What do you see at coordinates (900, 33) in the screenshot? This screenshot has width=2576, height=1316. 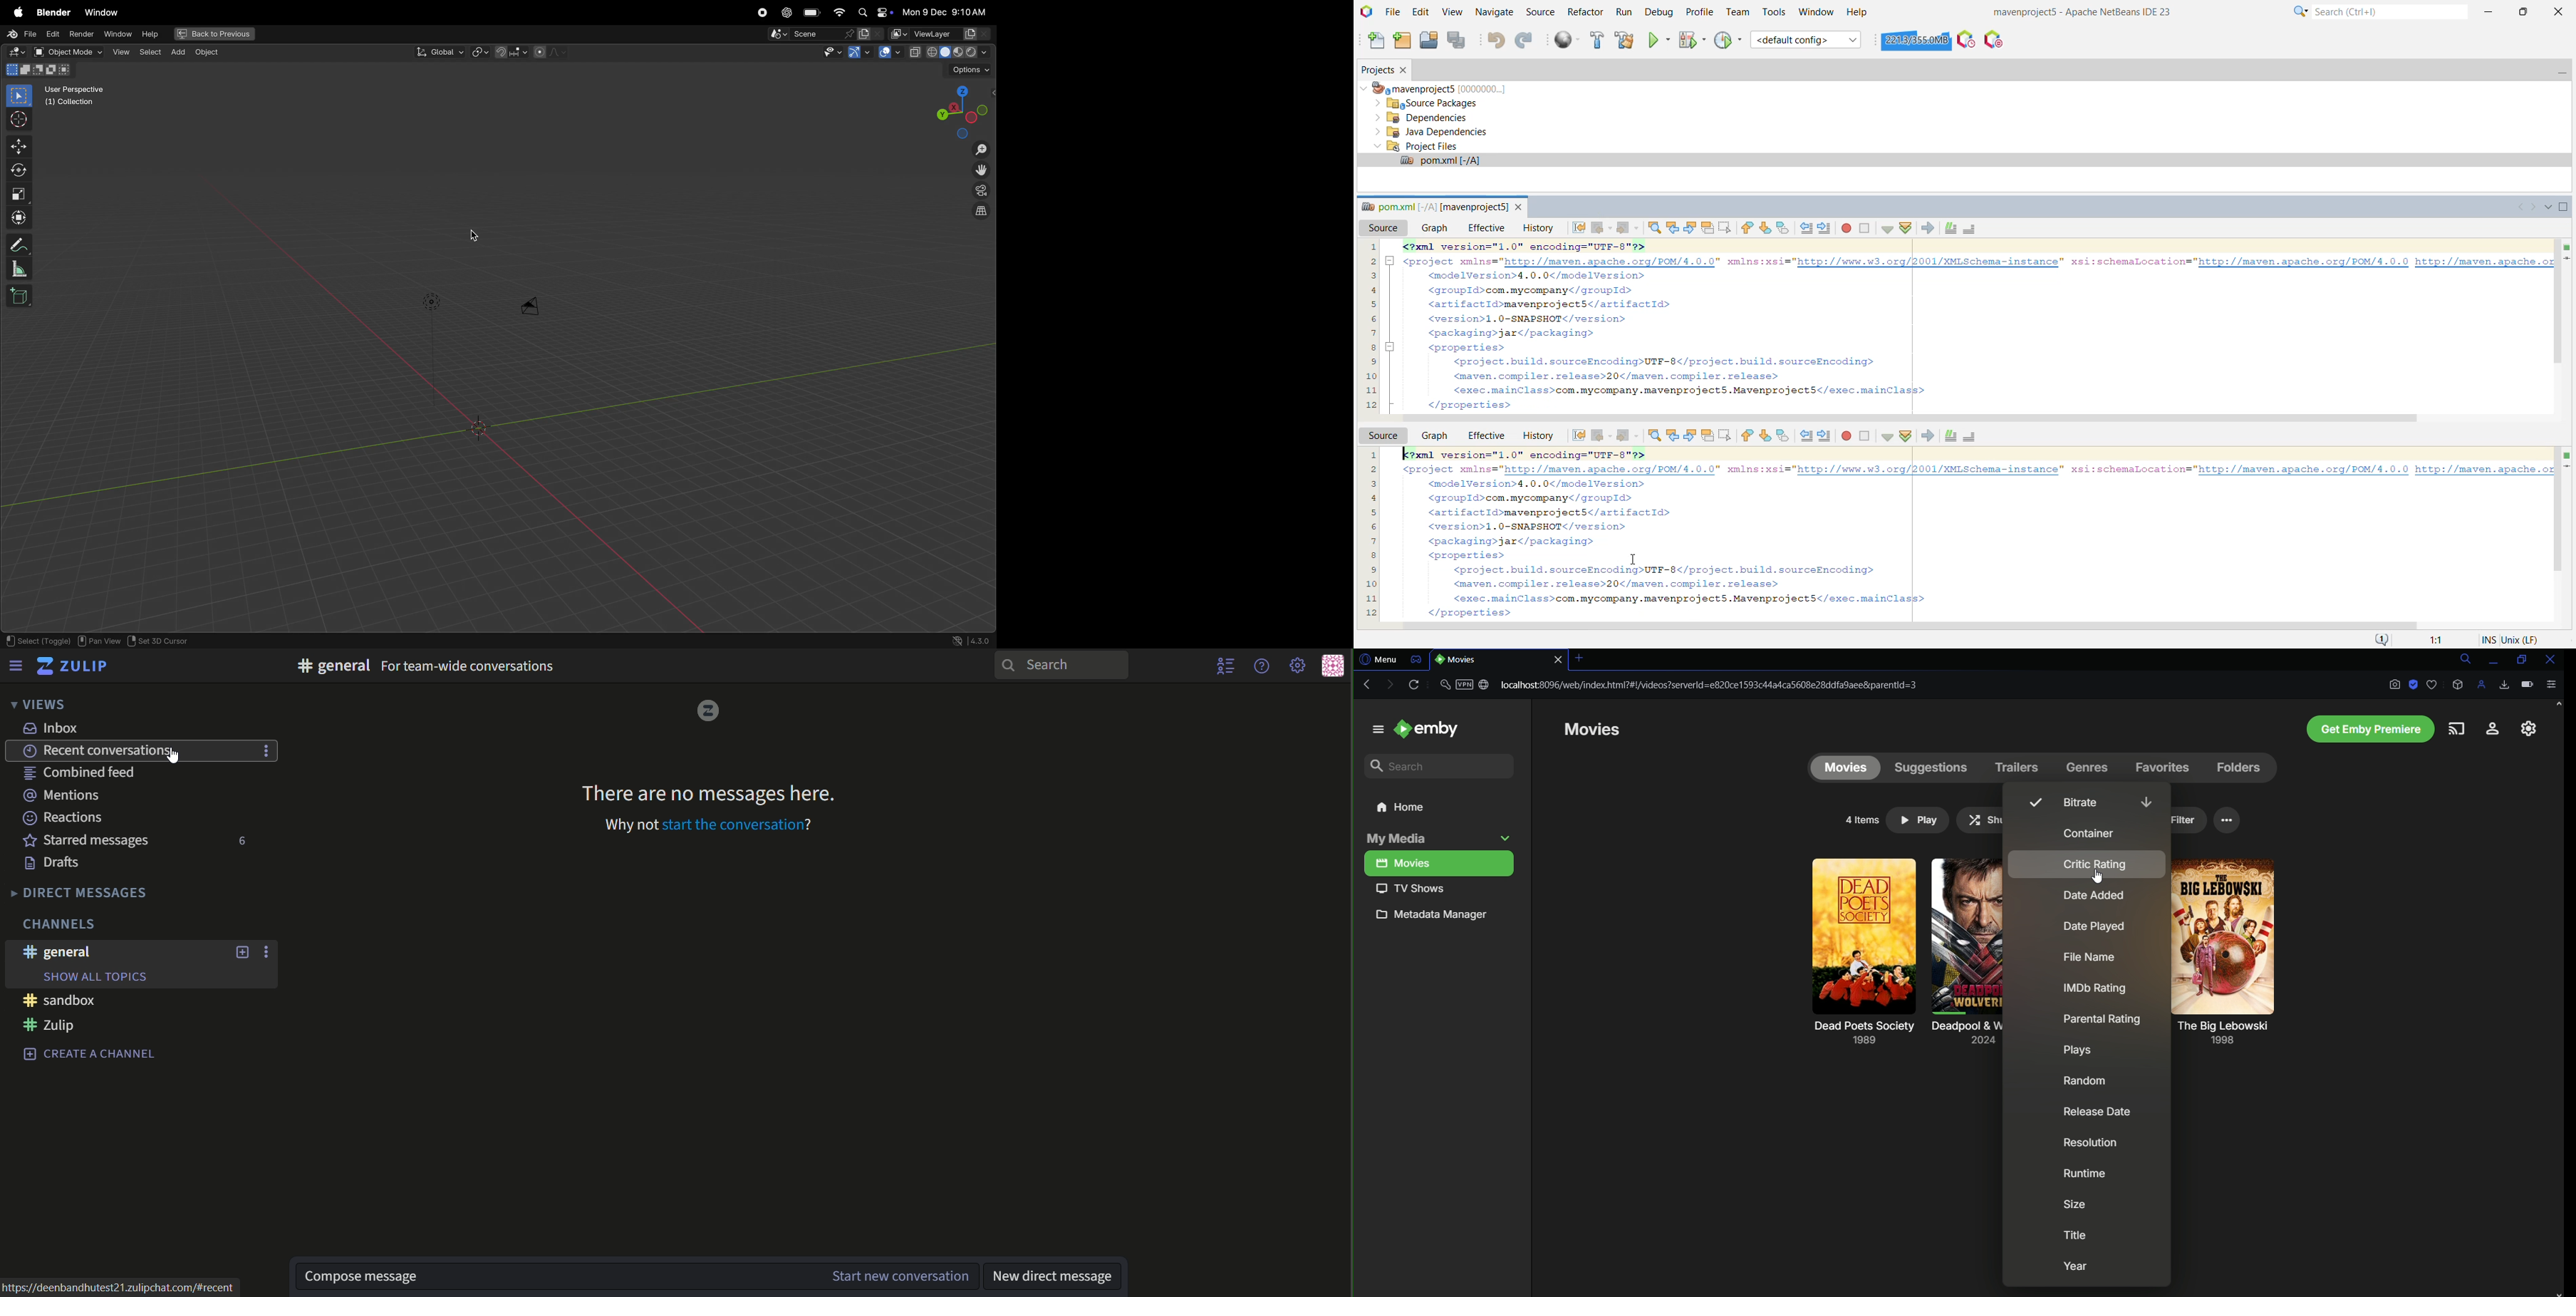 I see `active workscpace` at bounding box center [900, 33].